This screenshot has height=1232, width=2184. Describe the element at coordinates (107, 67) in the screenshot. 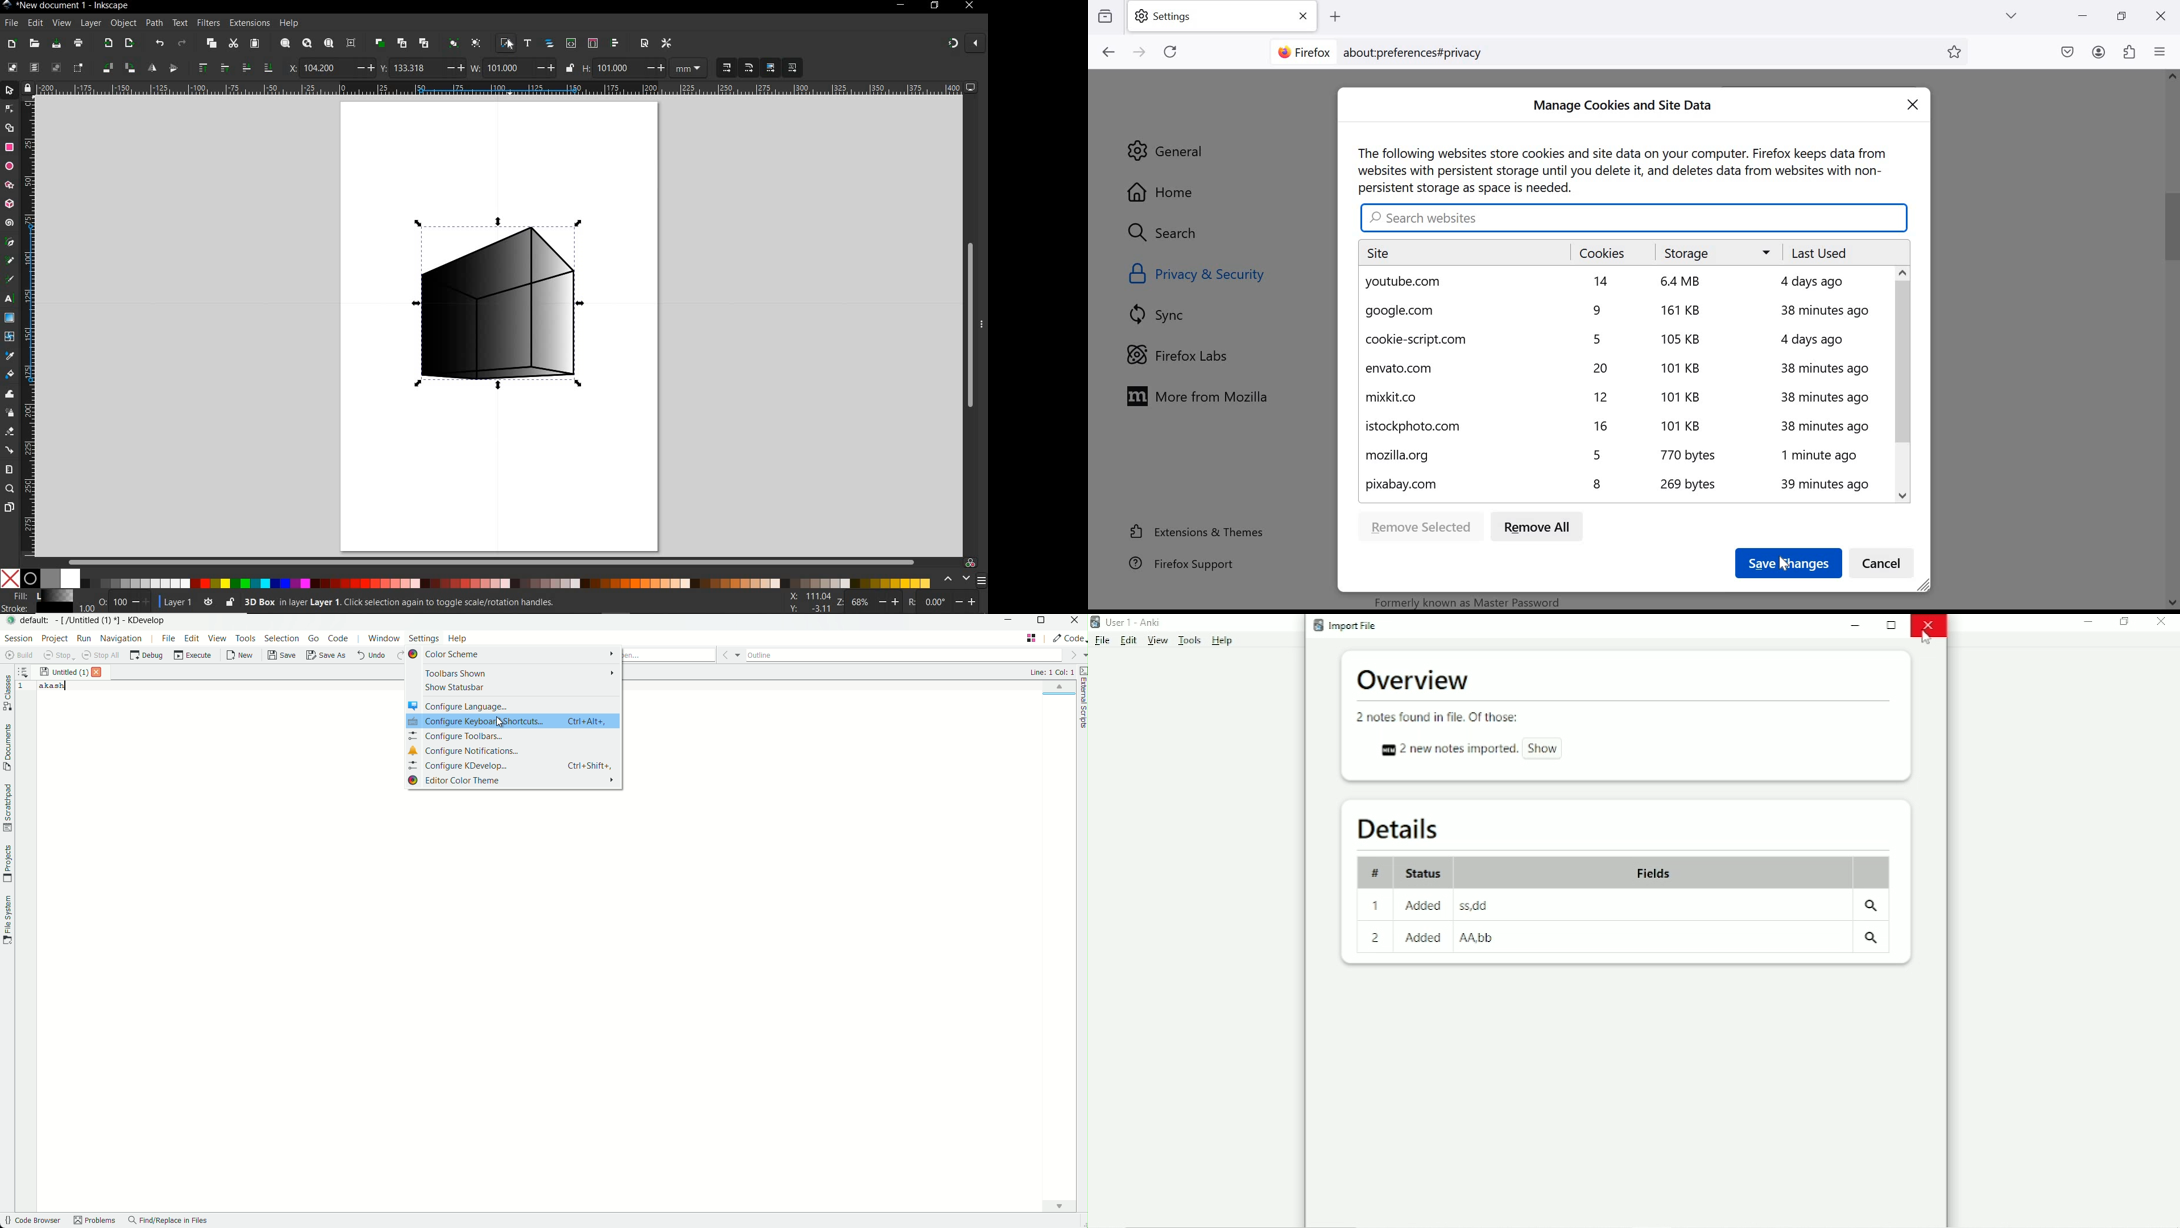

I see `OBJECT ROTATE` at that location.